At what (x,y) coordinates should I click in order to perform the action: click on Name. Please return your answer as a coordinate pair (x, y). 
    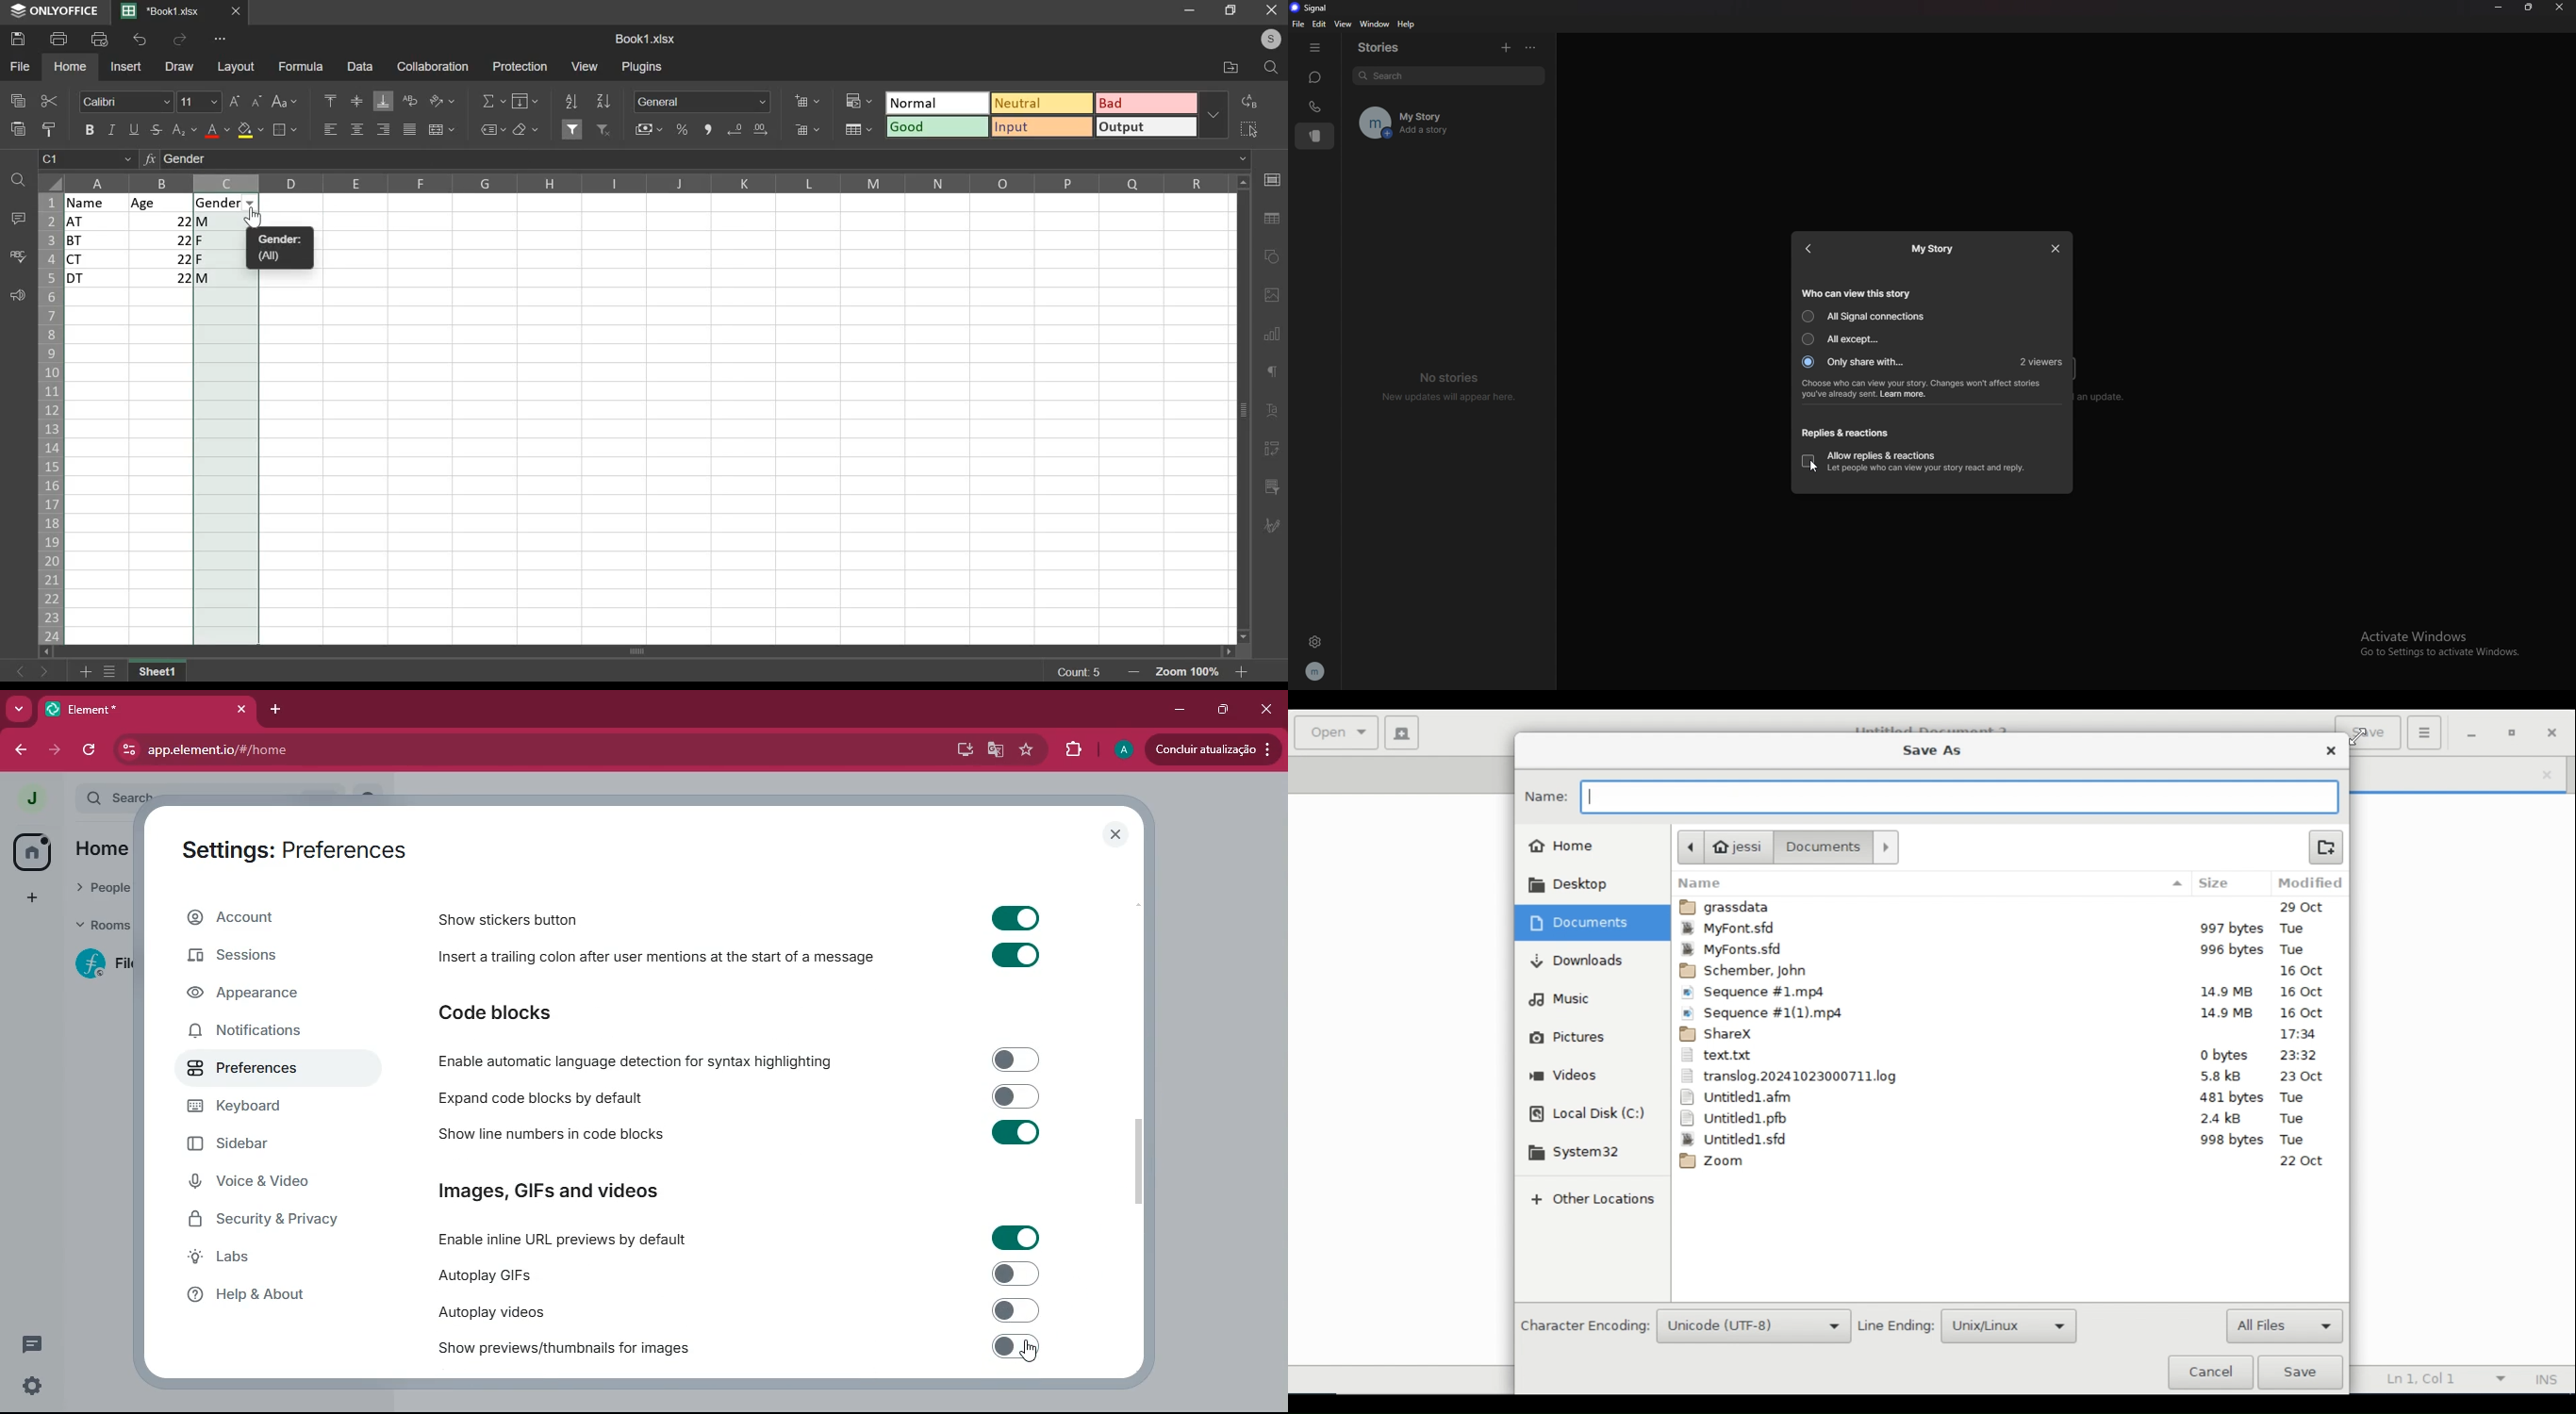
    Looking at the image, I should click on (1932, 882).